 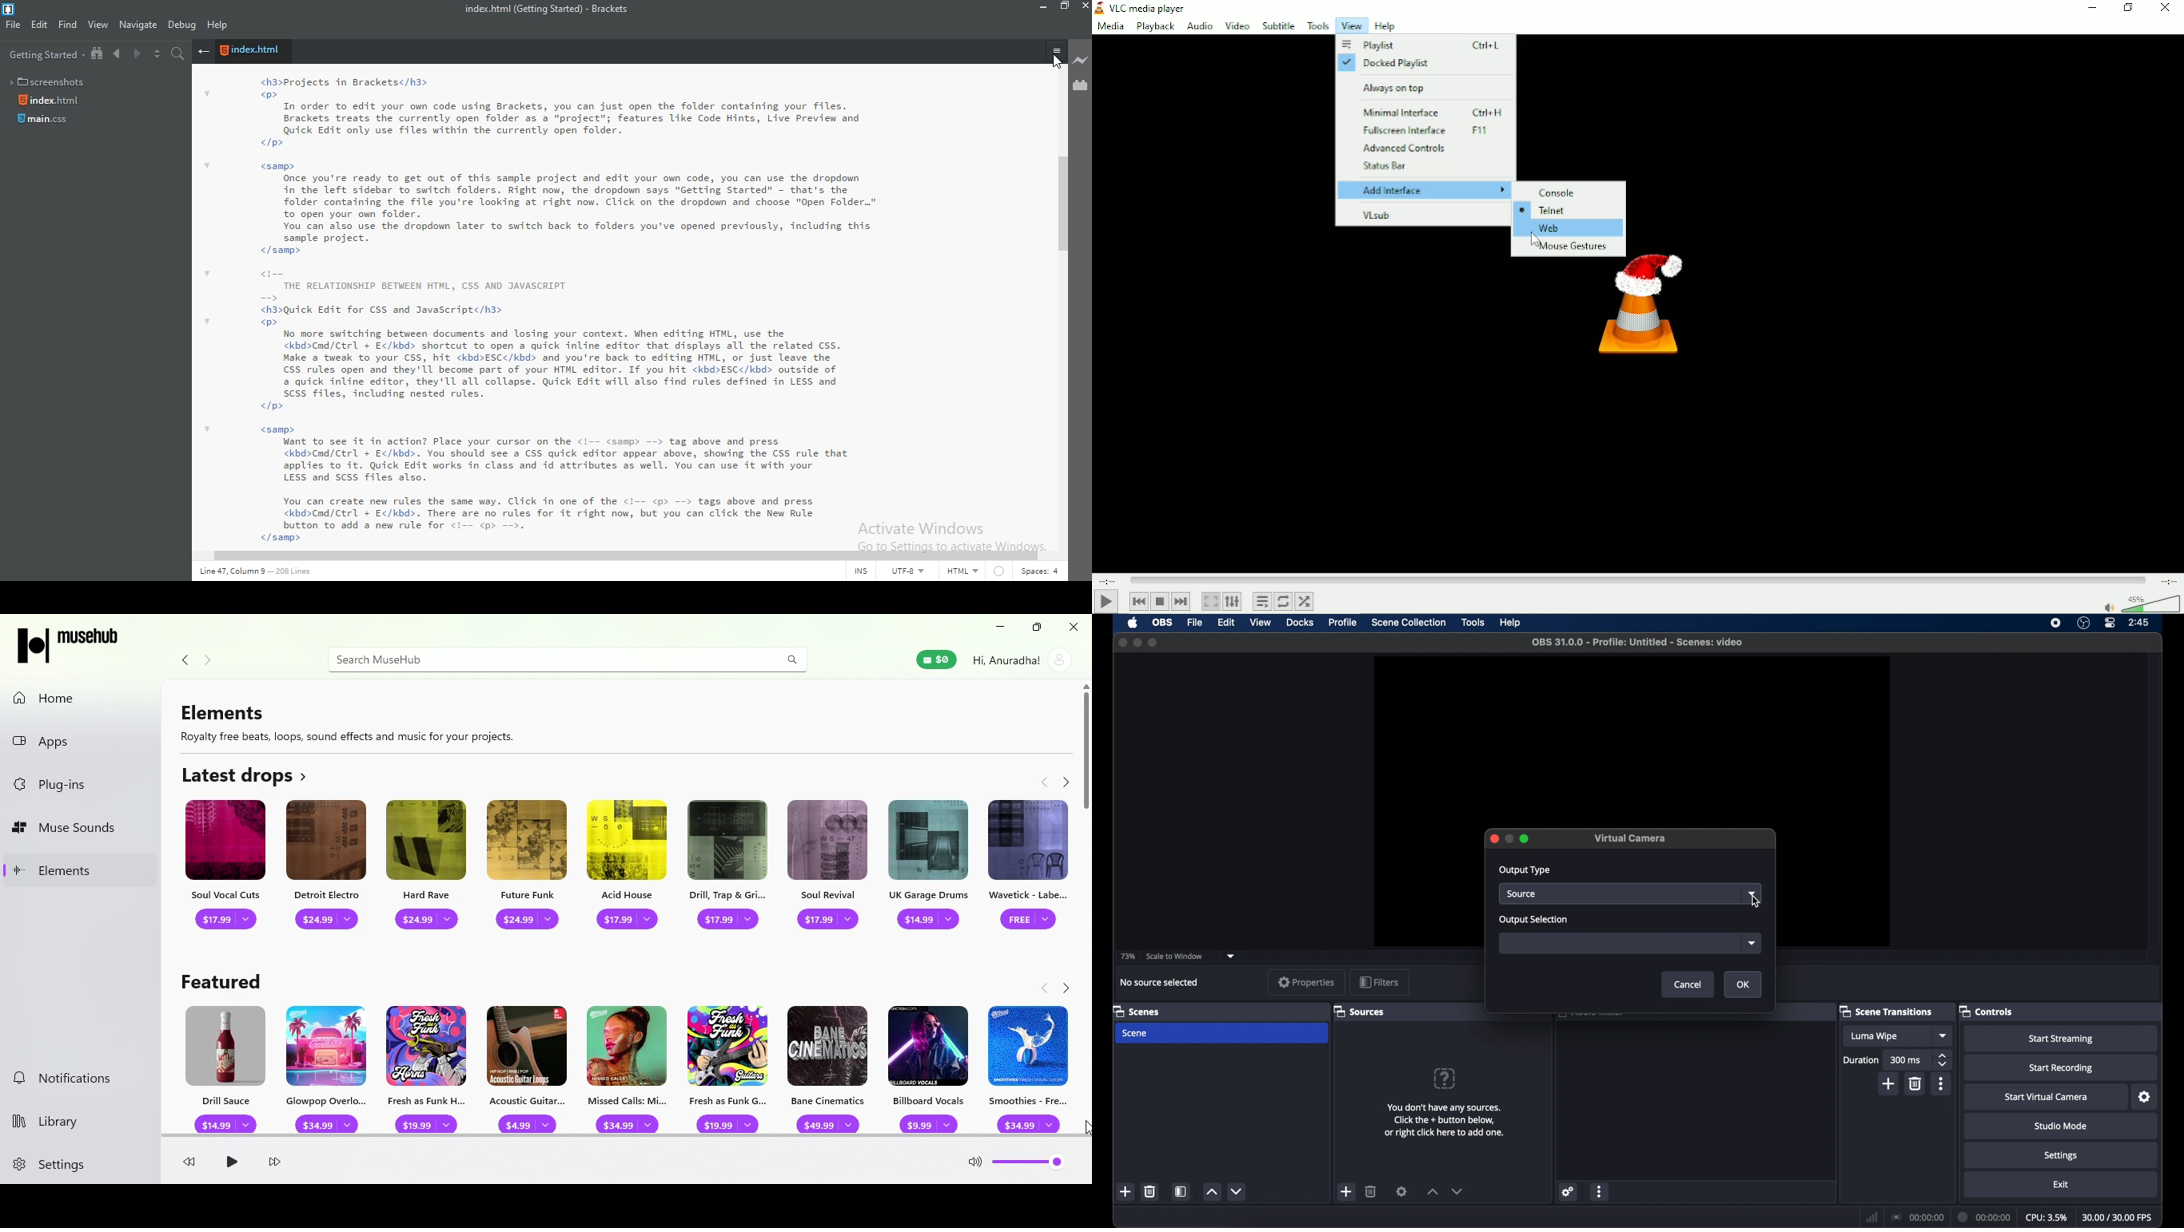 What do you see at coordinates (1944, 1060) in the screenshot?
I see `stepper buttons` at bounding box center [1944, 1060].